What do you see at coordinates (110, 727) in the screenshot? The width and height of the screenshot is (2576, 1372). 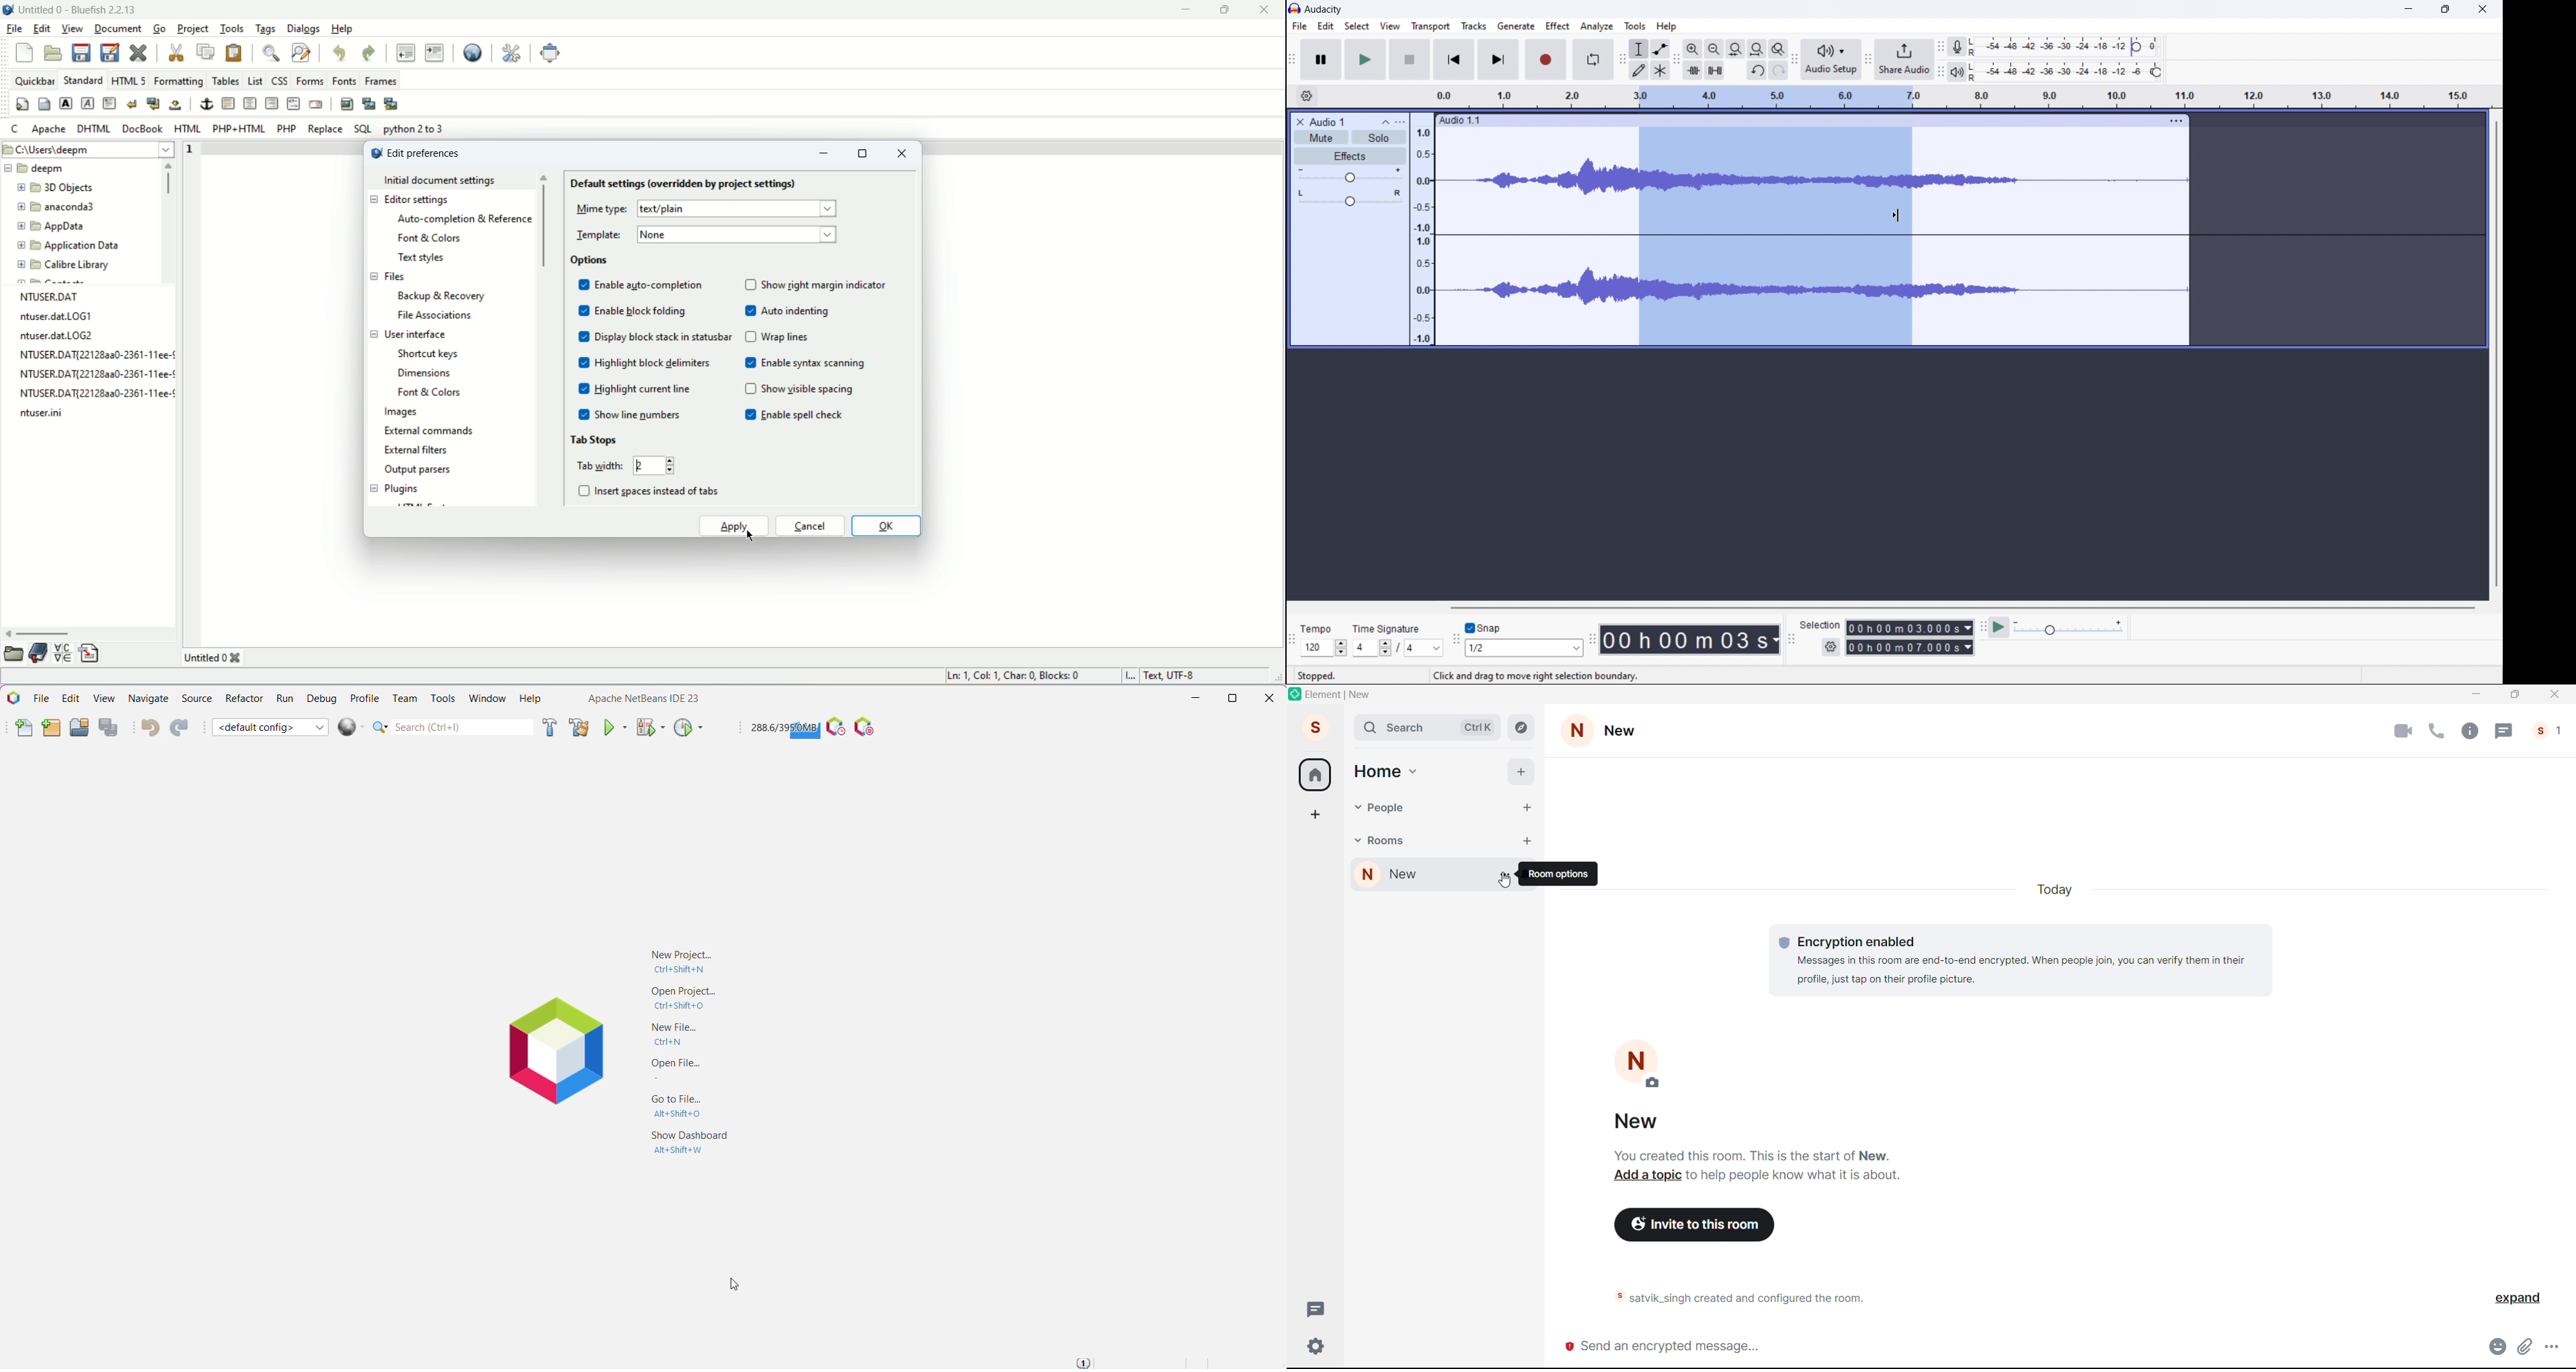 I see `Save All` at bounding box center [110, 727].